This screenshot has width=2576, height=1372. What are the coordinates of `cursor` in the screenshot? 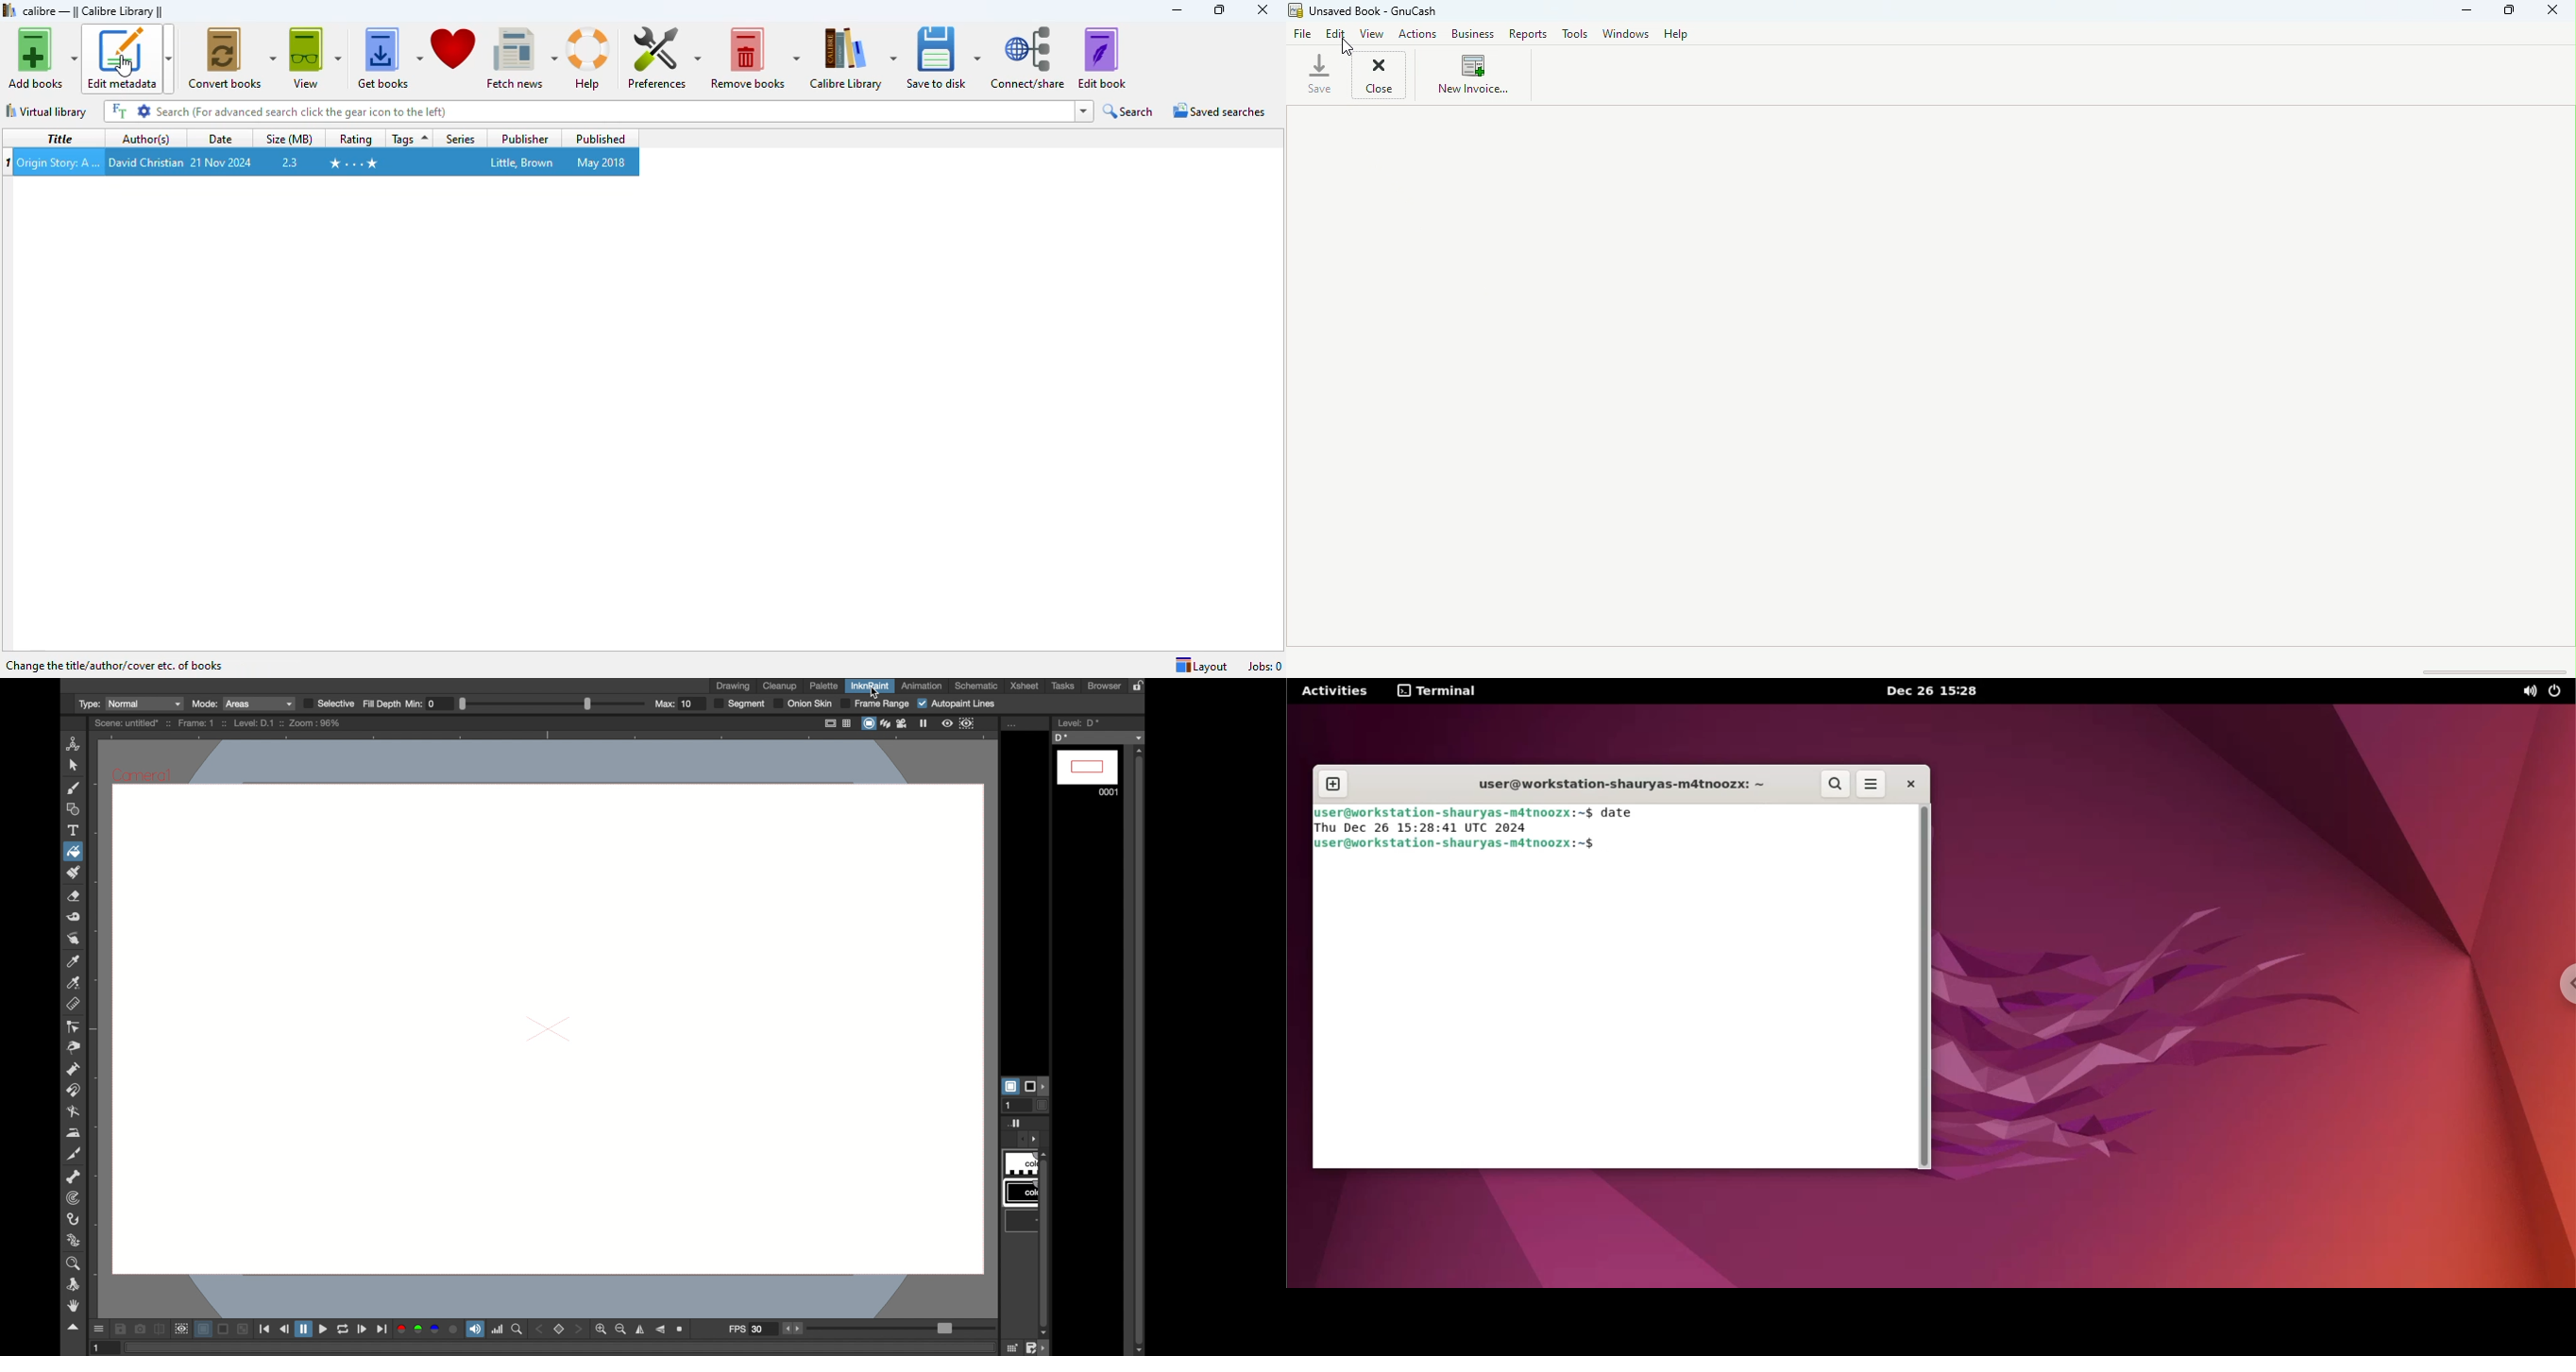 It's located at (124, 65).